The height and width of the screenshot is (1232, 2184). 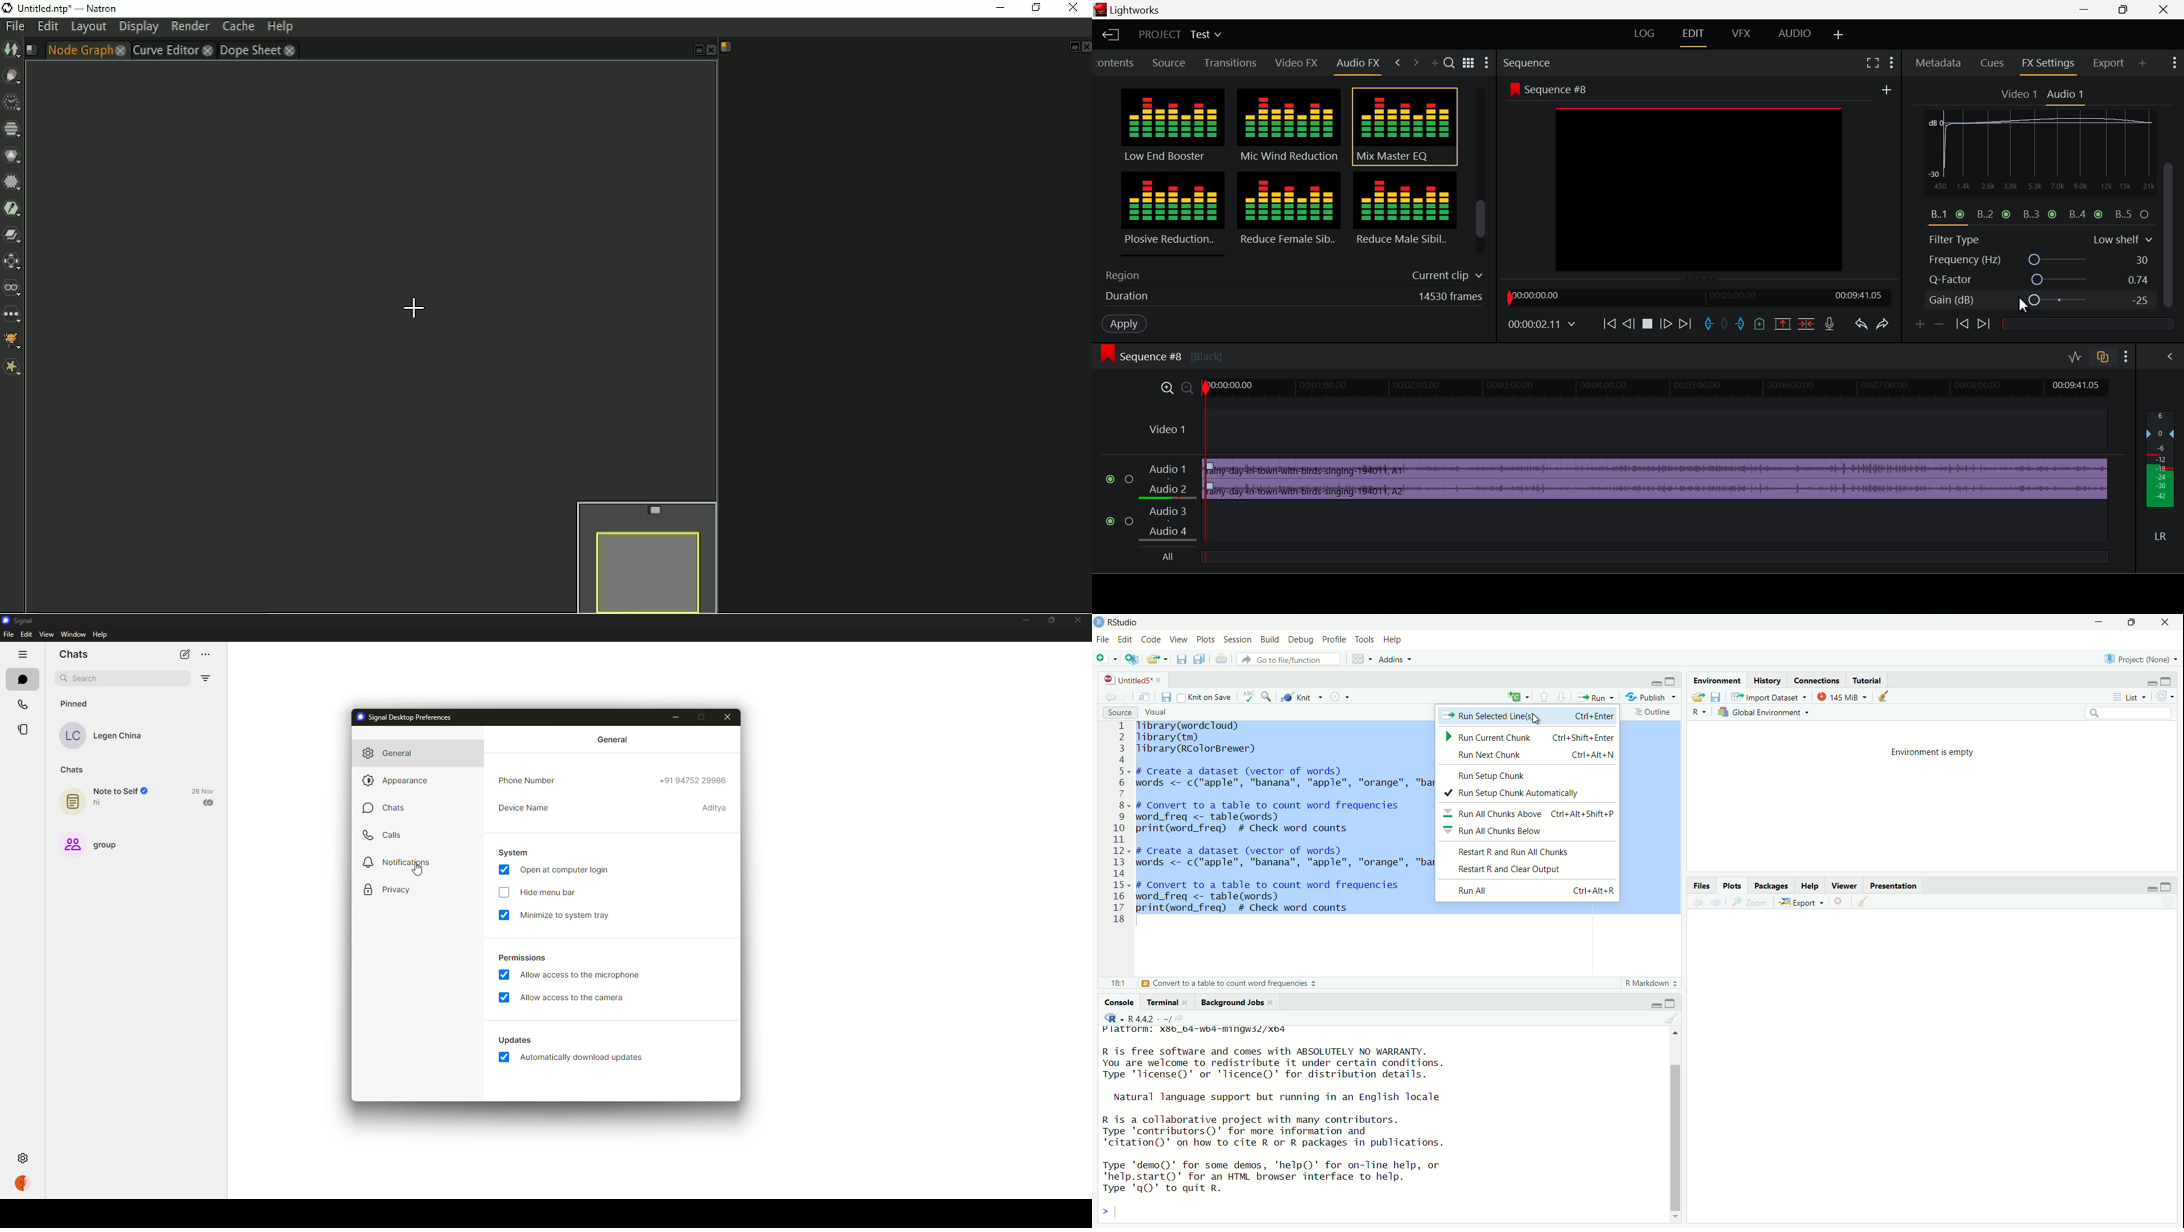 What do you see at coordinates (1717, 681) in the screenshot?
I see `Environment` at bounding box center [1717, 681].